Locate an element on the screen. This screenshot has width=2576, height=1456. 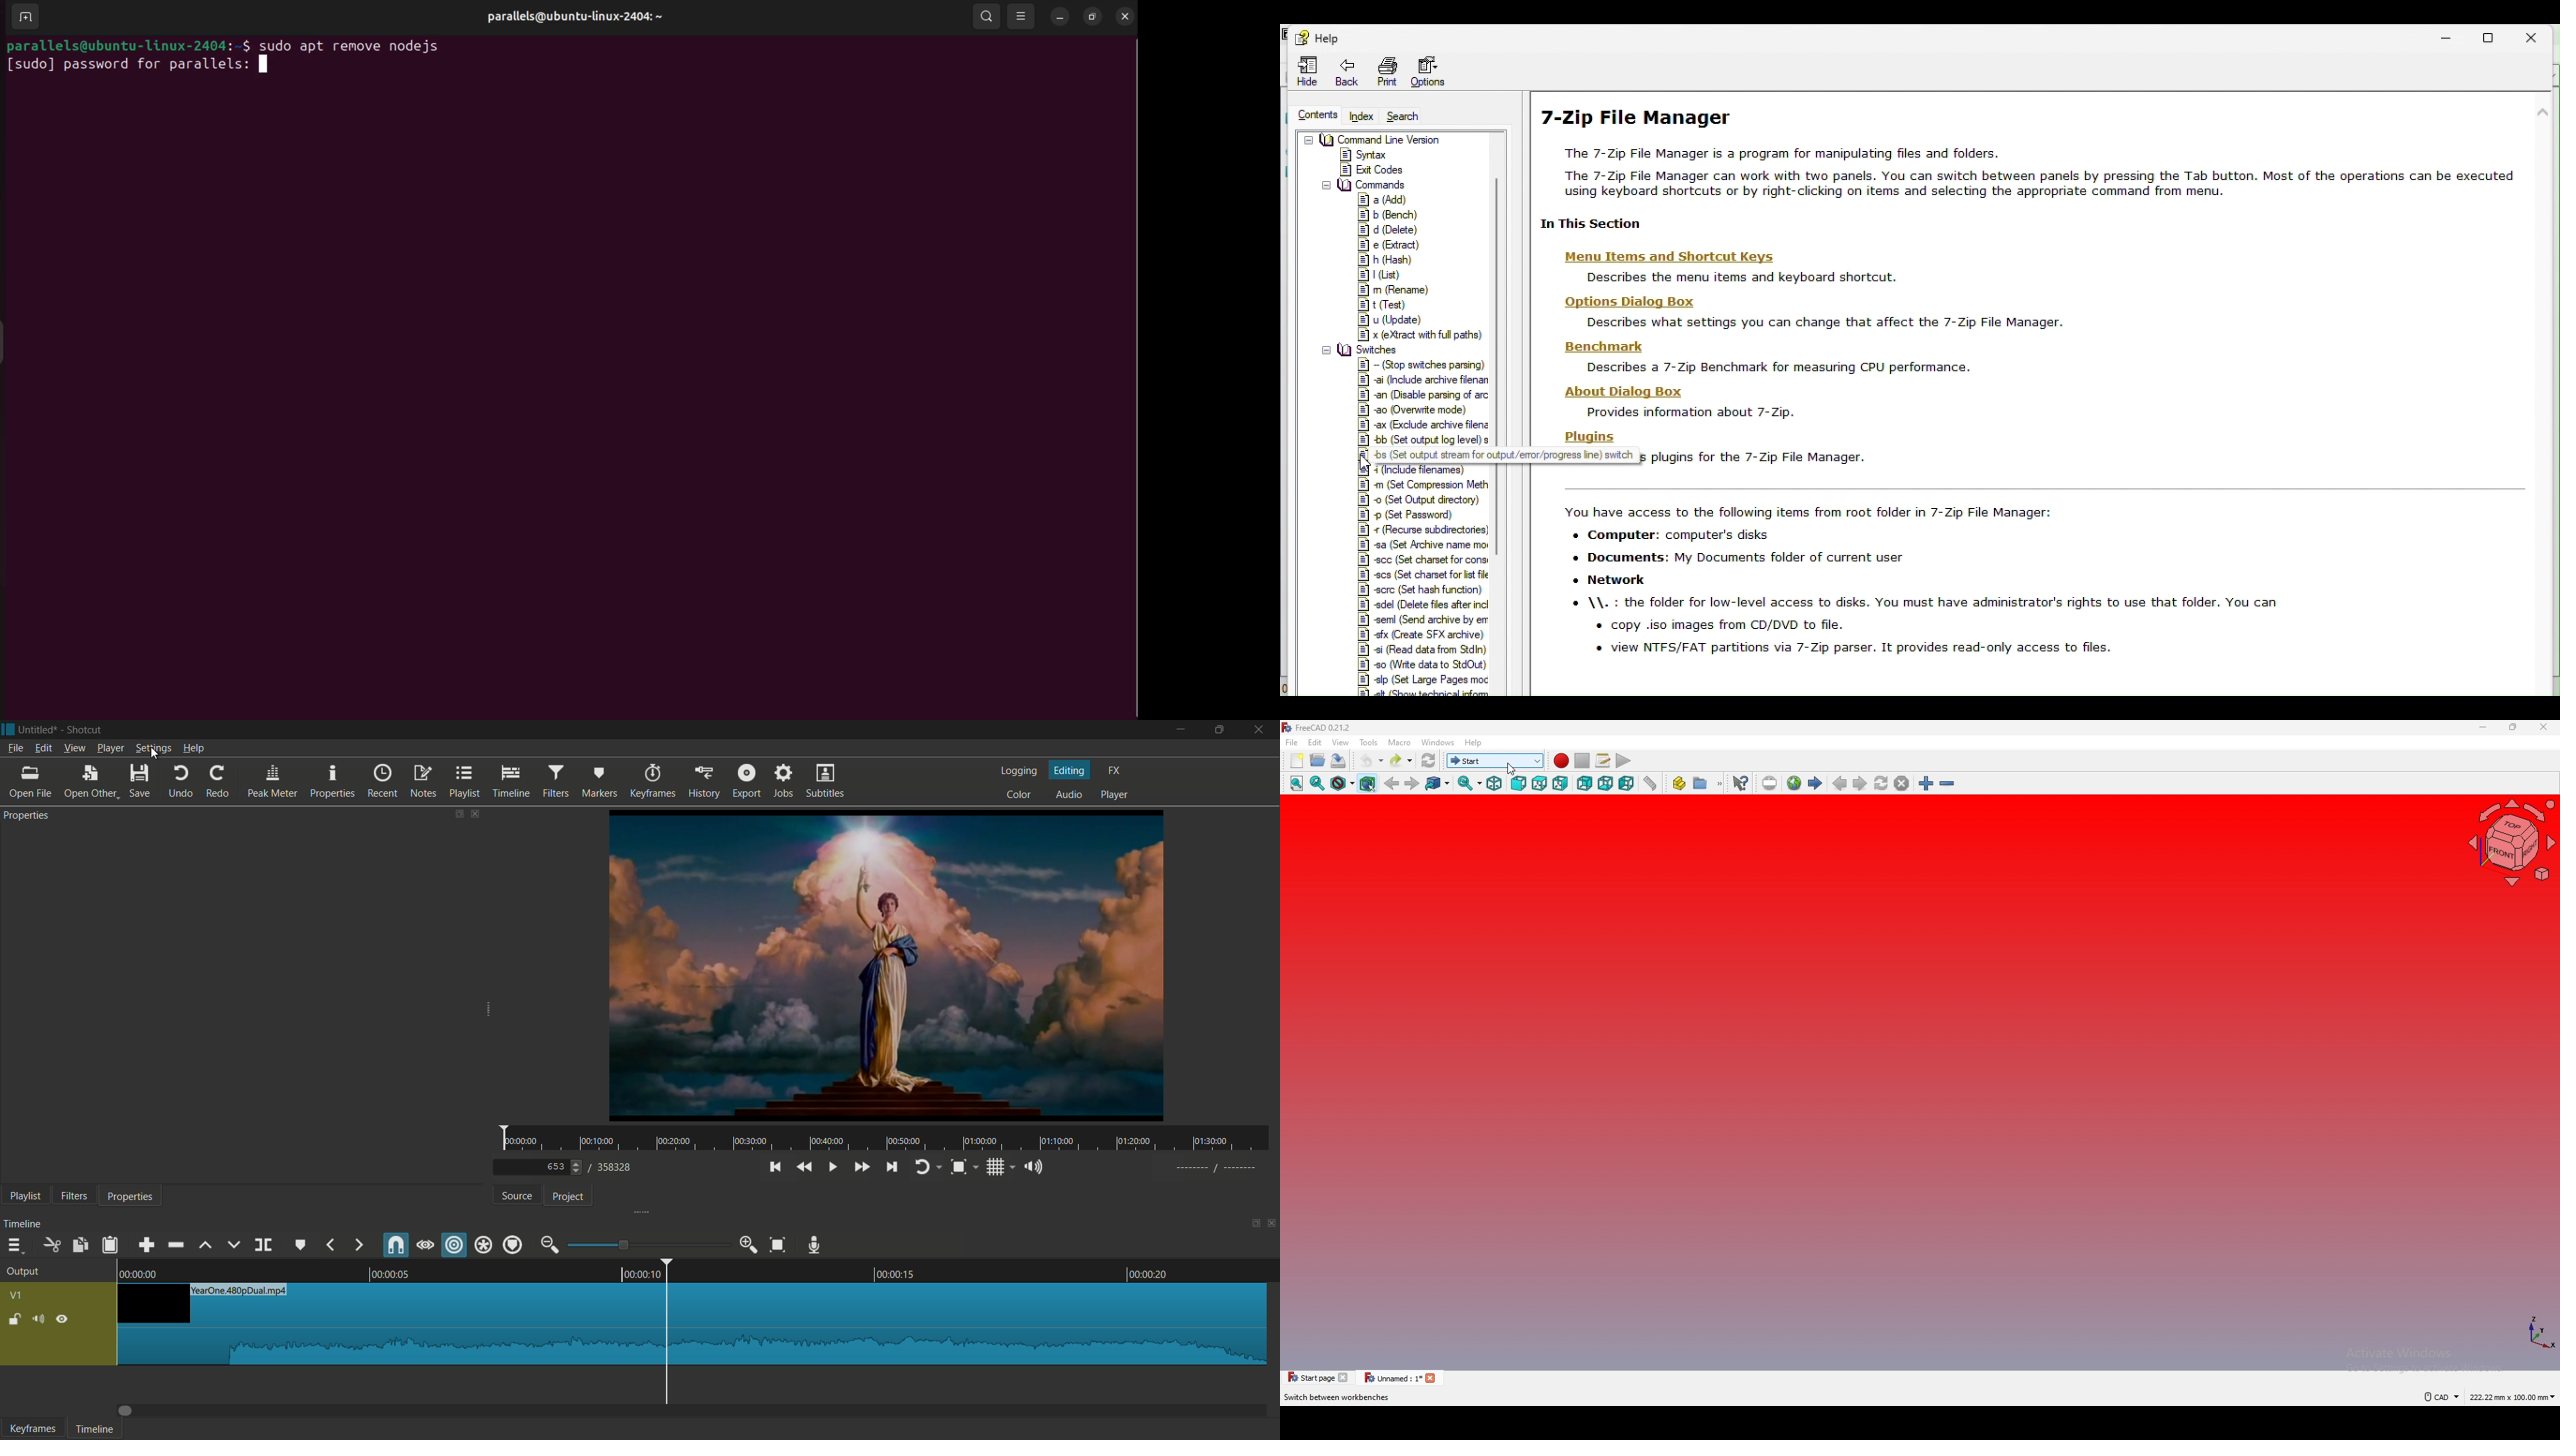
Index is located at coordinates (1360, 118).